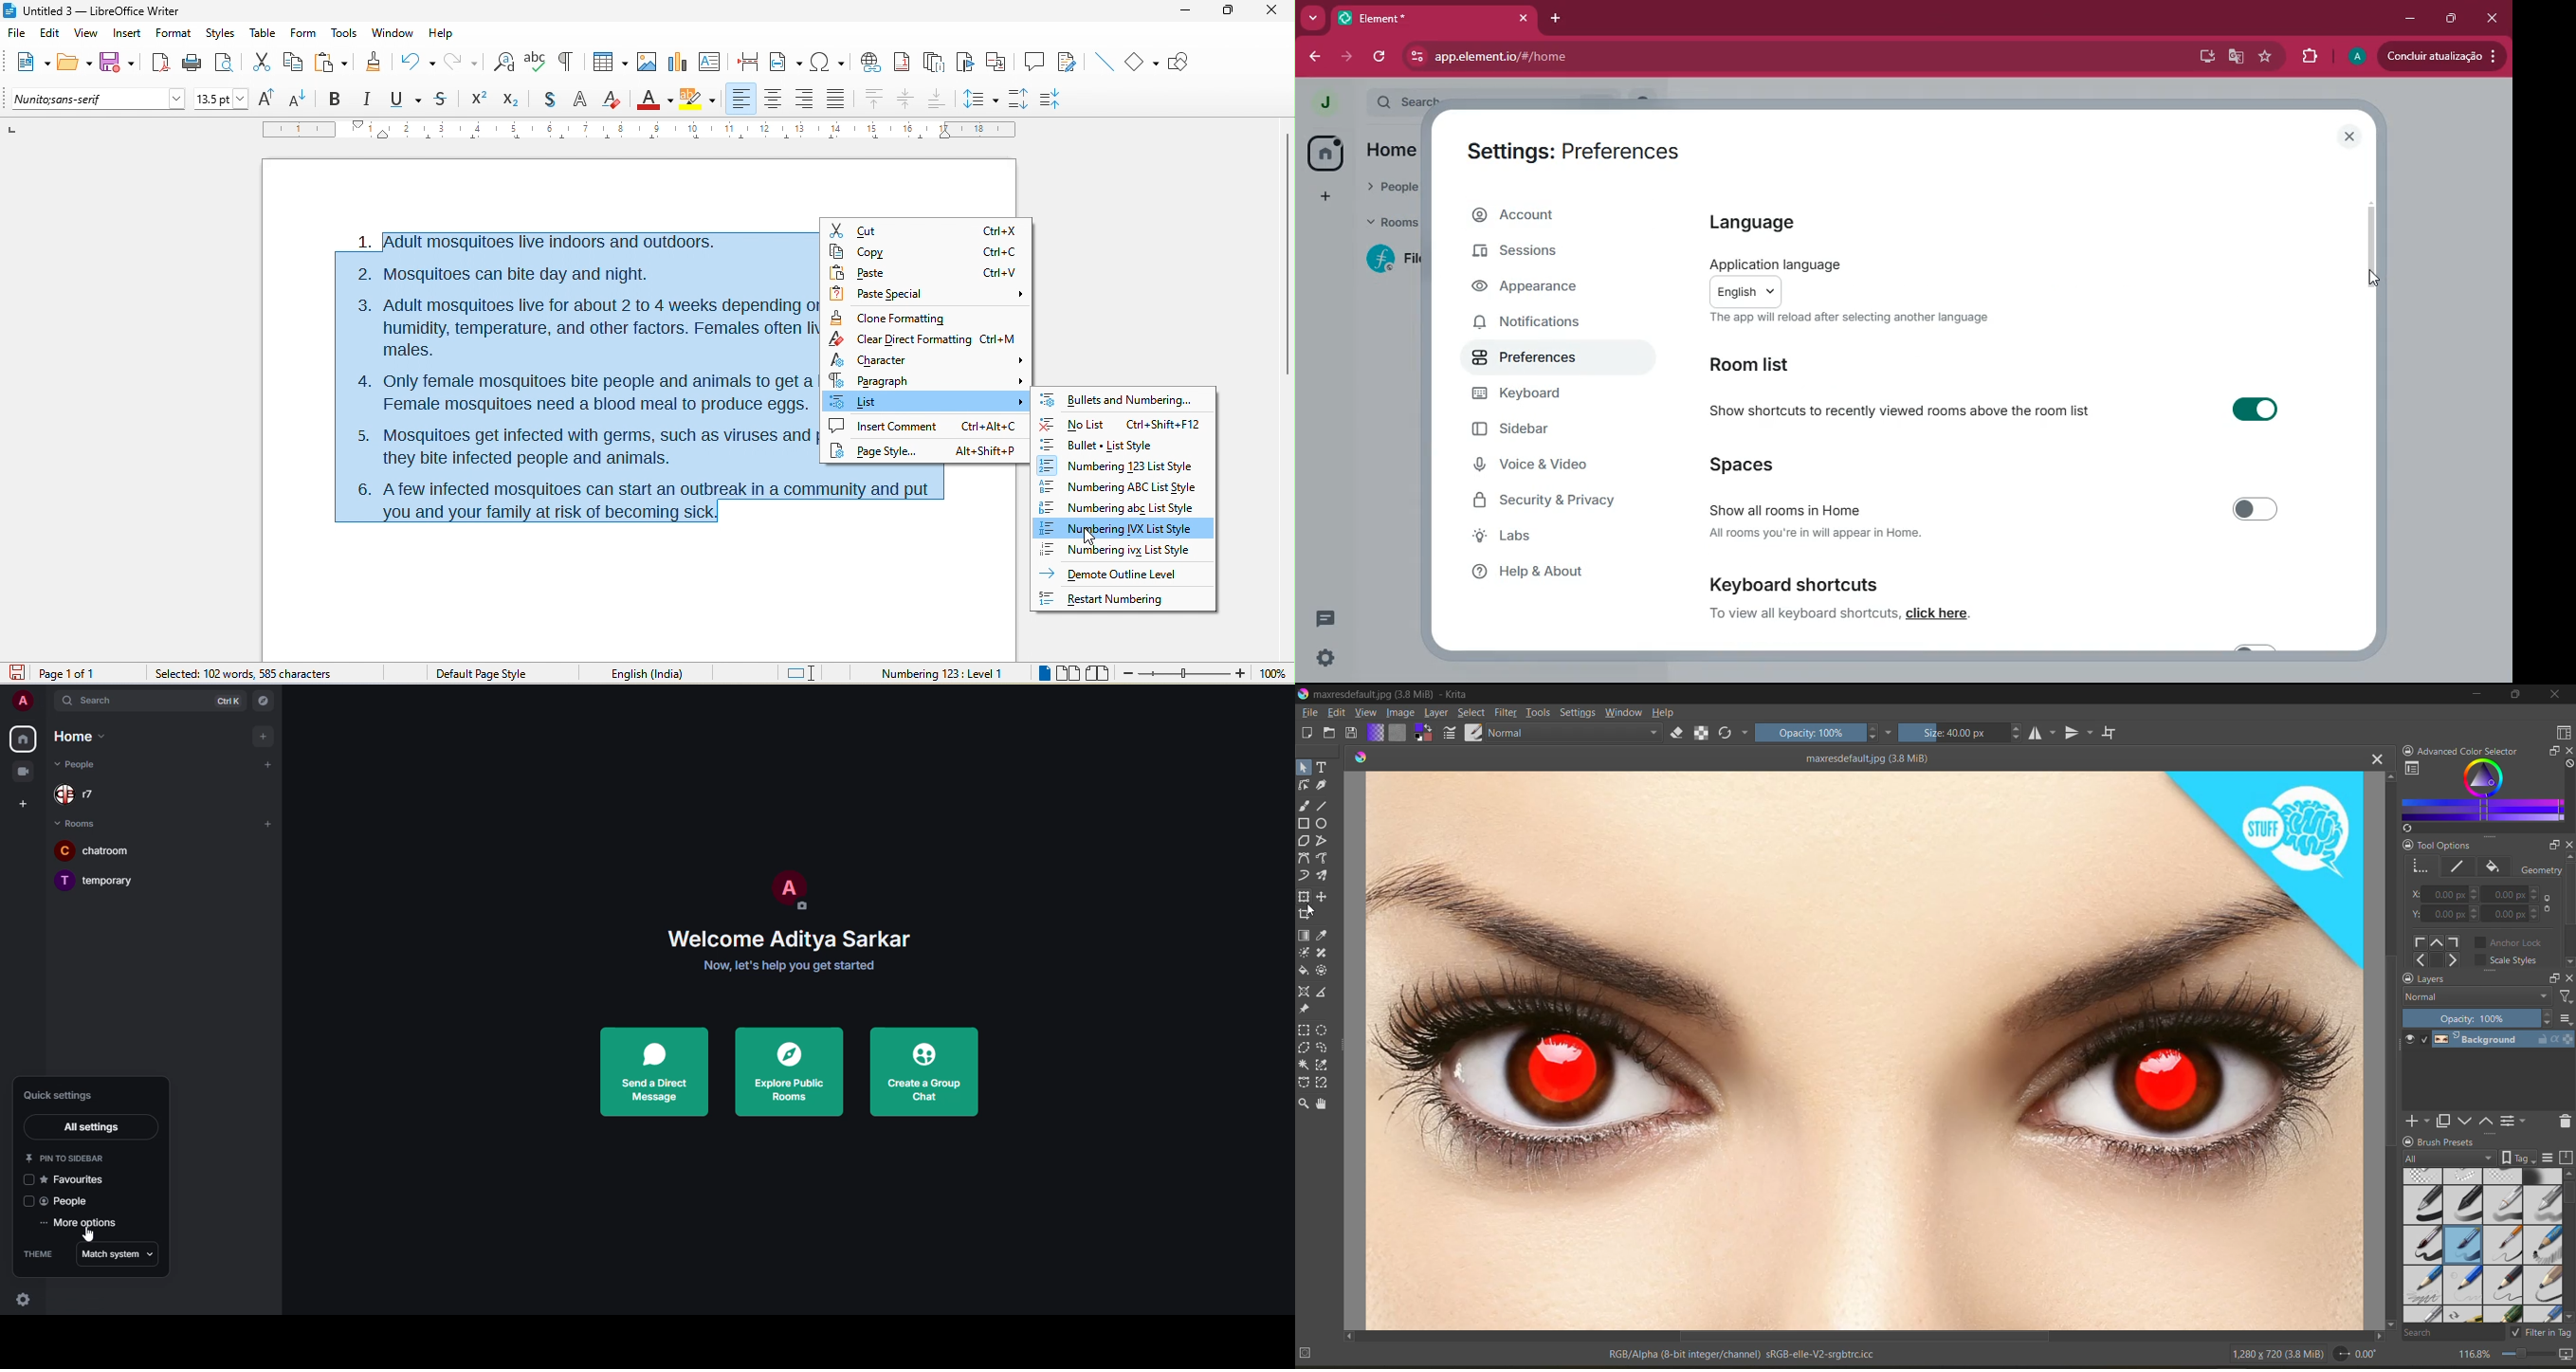 The height and width of the screenshot is (1372, 2576). What do you see at coordinates (442, 100) in the screenshot?
I see `strikethrough` at bounding box center [442, 100].